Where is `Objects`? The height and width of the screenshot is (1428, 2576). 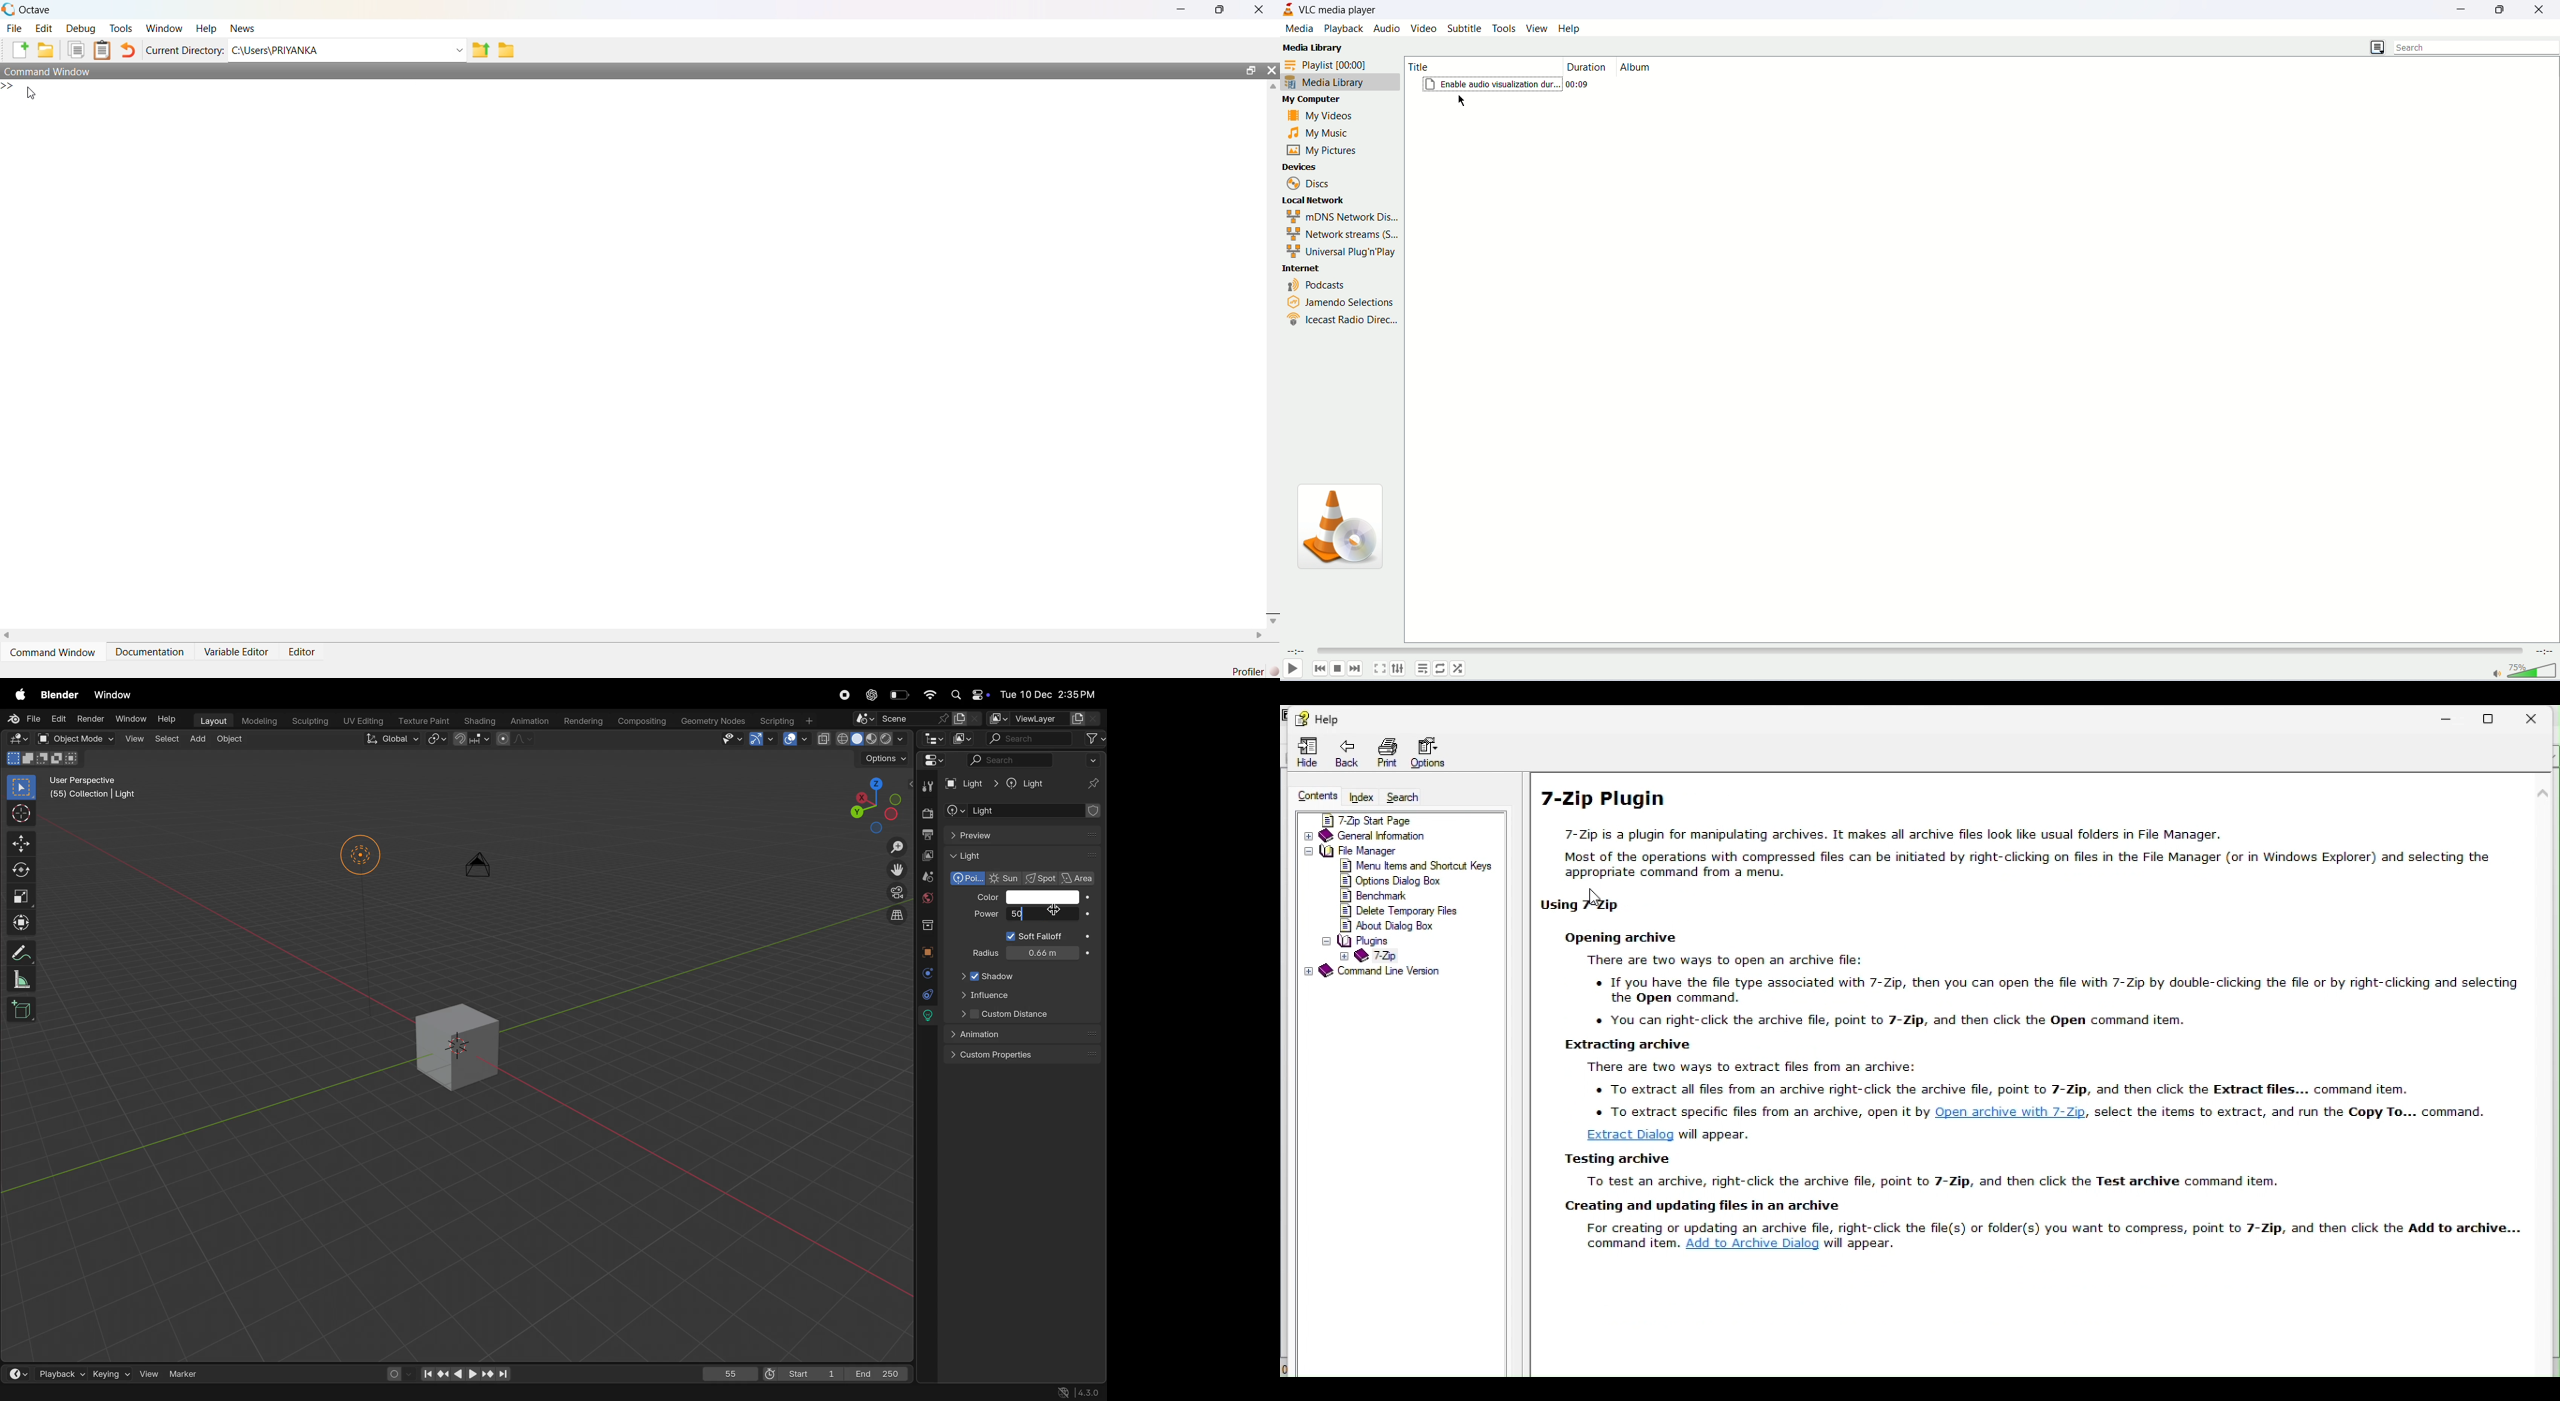
Objects is located at coordinates (169, 1393).